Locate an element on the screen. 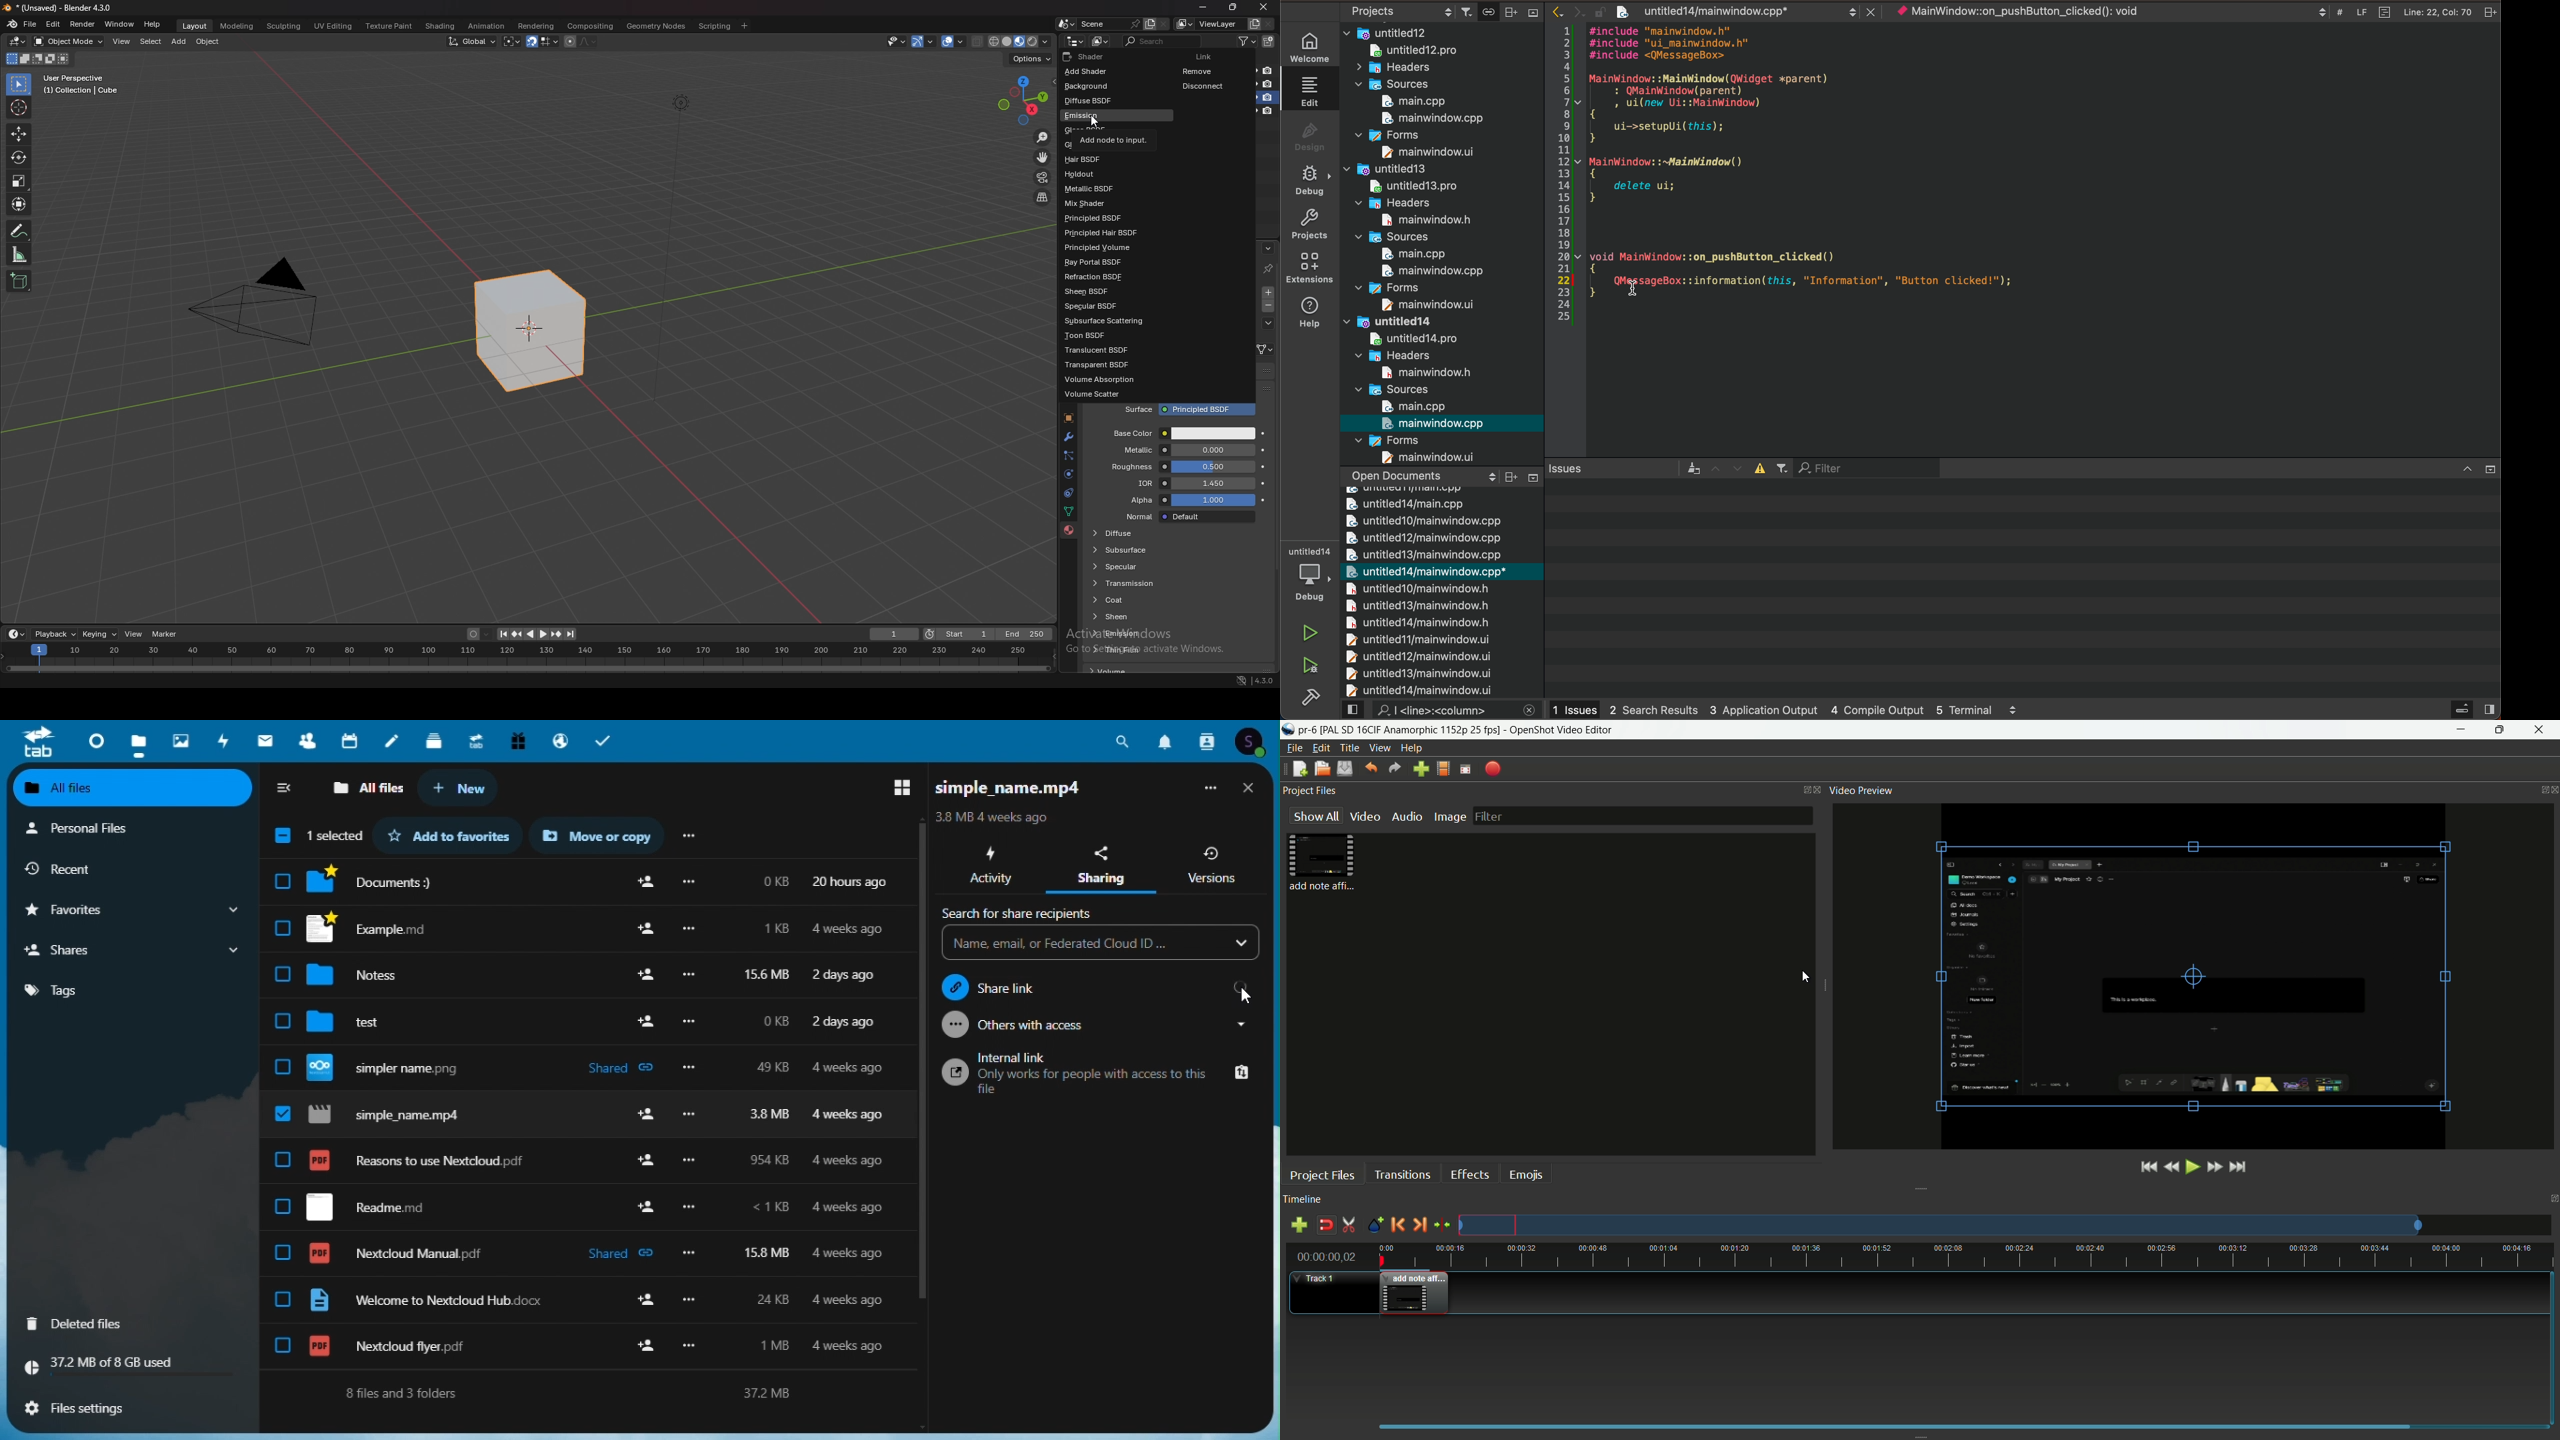  tab is located at coordinates (38, 741).